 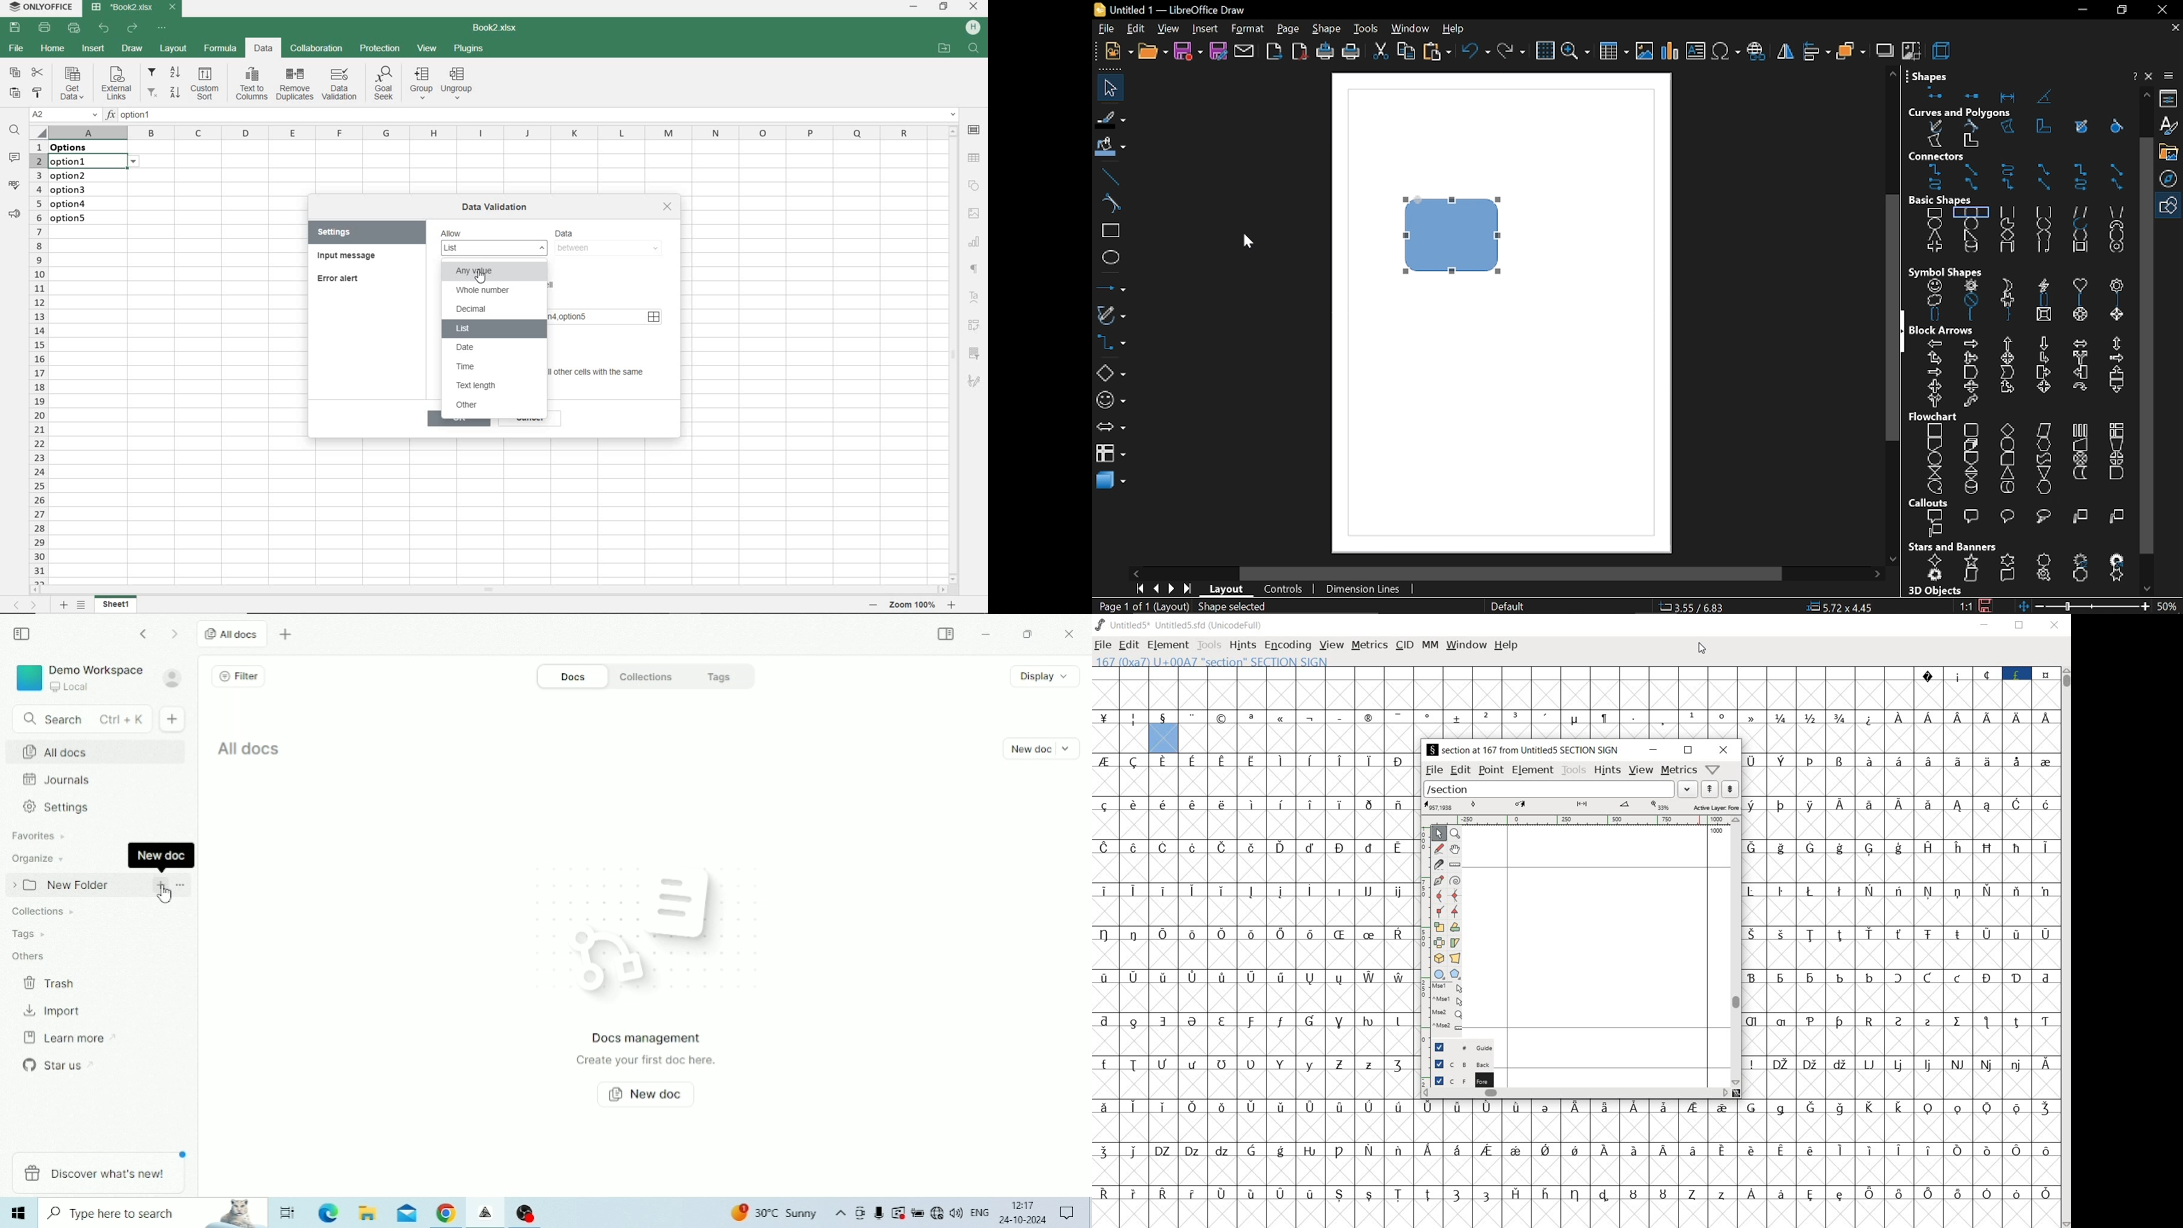 What do you see at coordinates (2150, 588) in the screenshot?
I see `move down` at bounding box center [2150, 588].